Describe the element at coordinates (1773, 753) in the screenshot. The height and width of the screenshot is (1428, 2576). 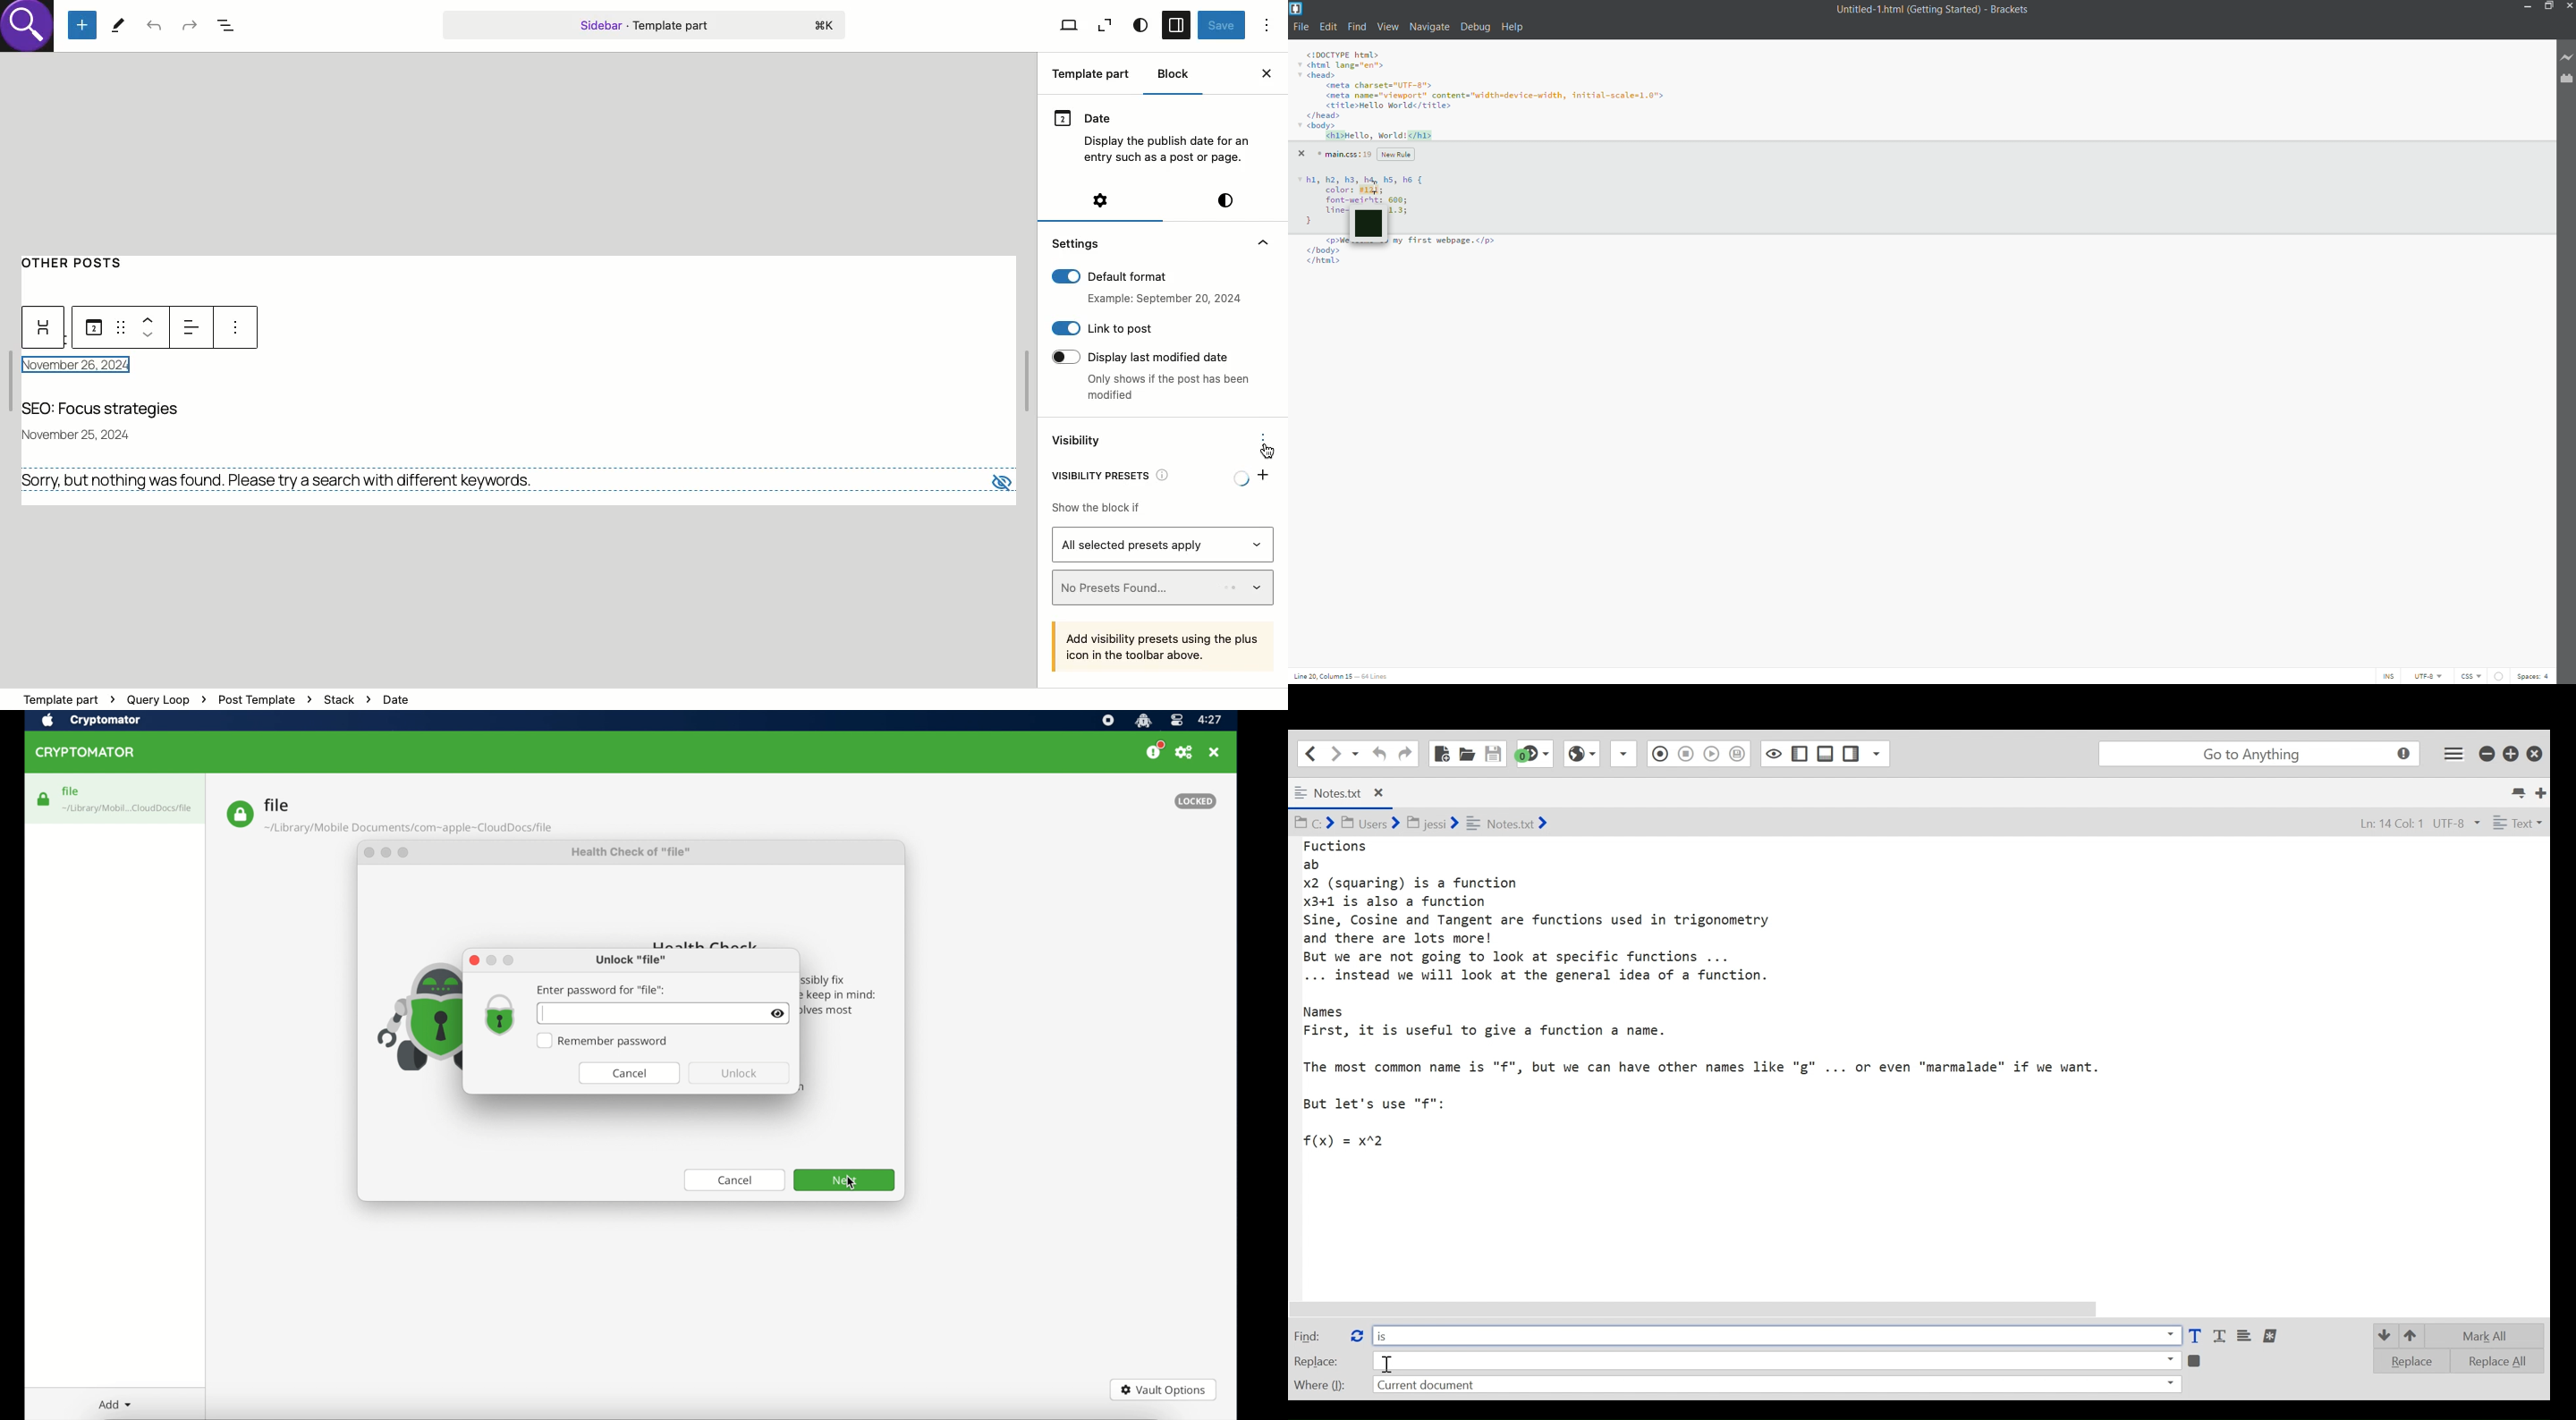
I see `Show/Hide Right pane` at that location.